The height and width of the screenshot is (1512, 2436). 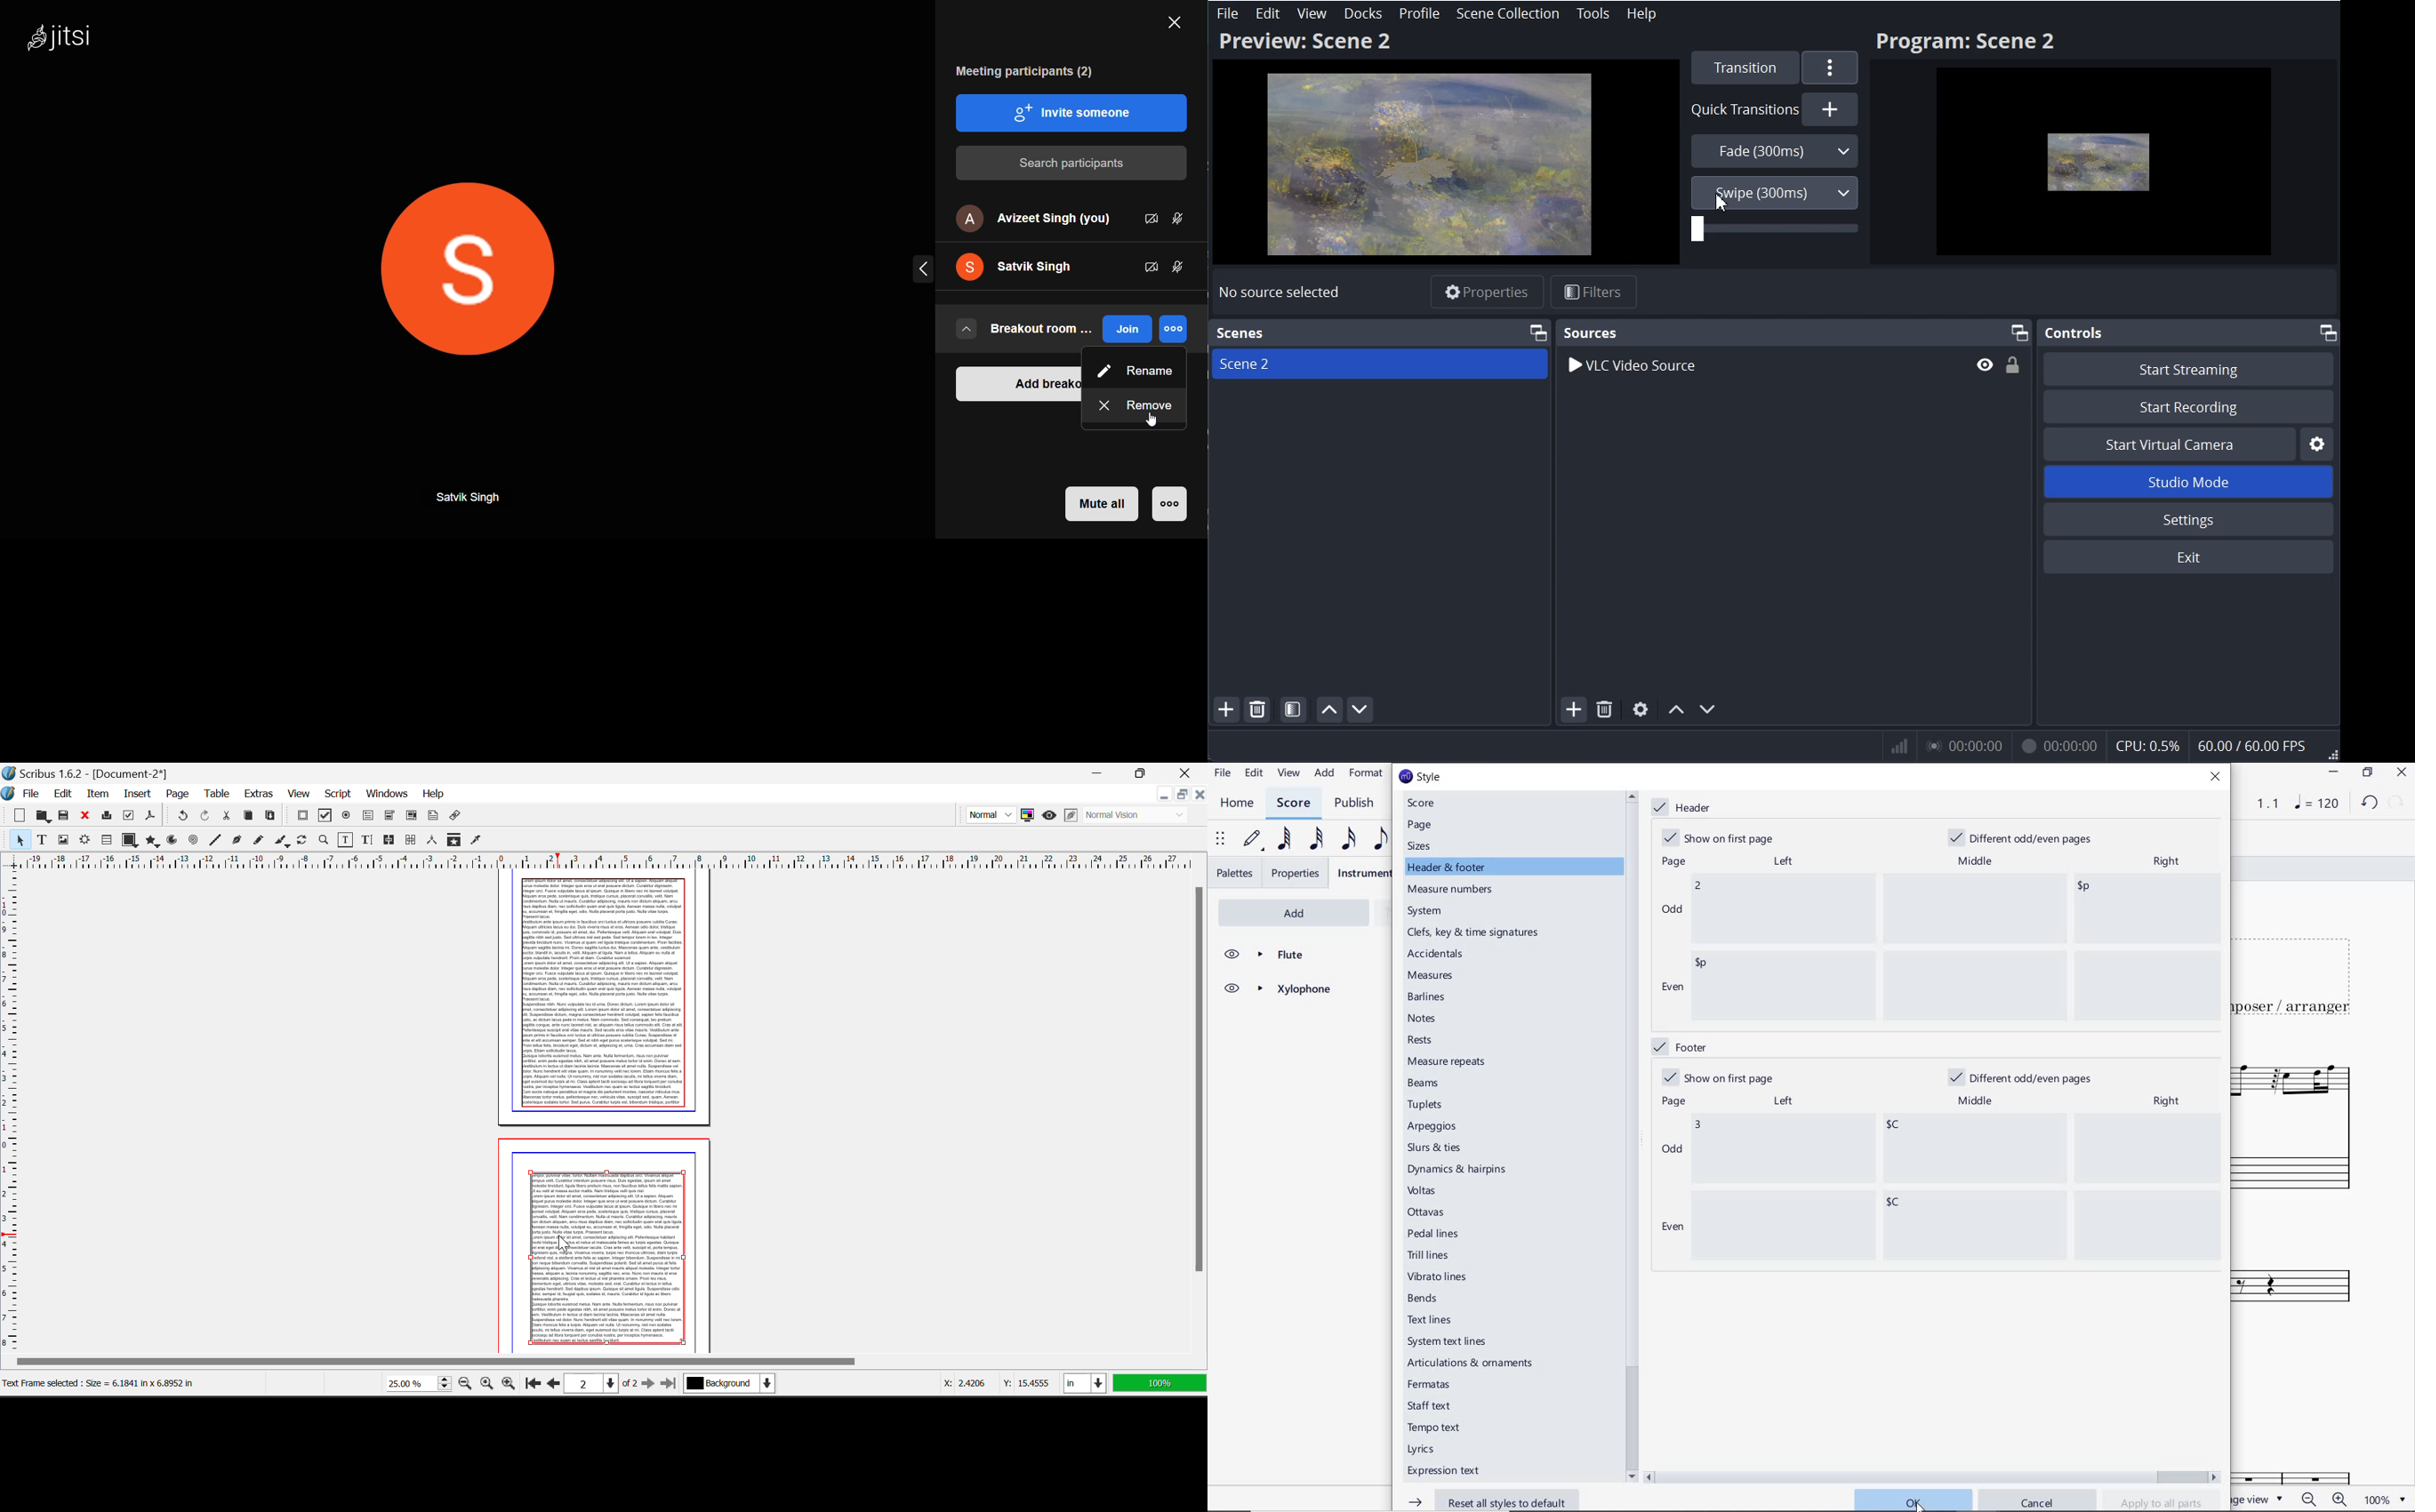 I want to click on Filters, so click(x=1595, y=291).